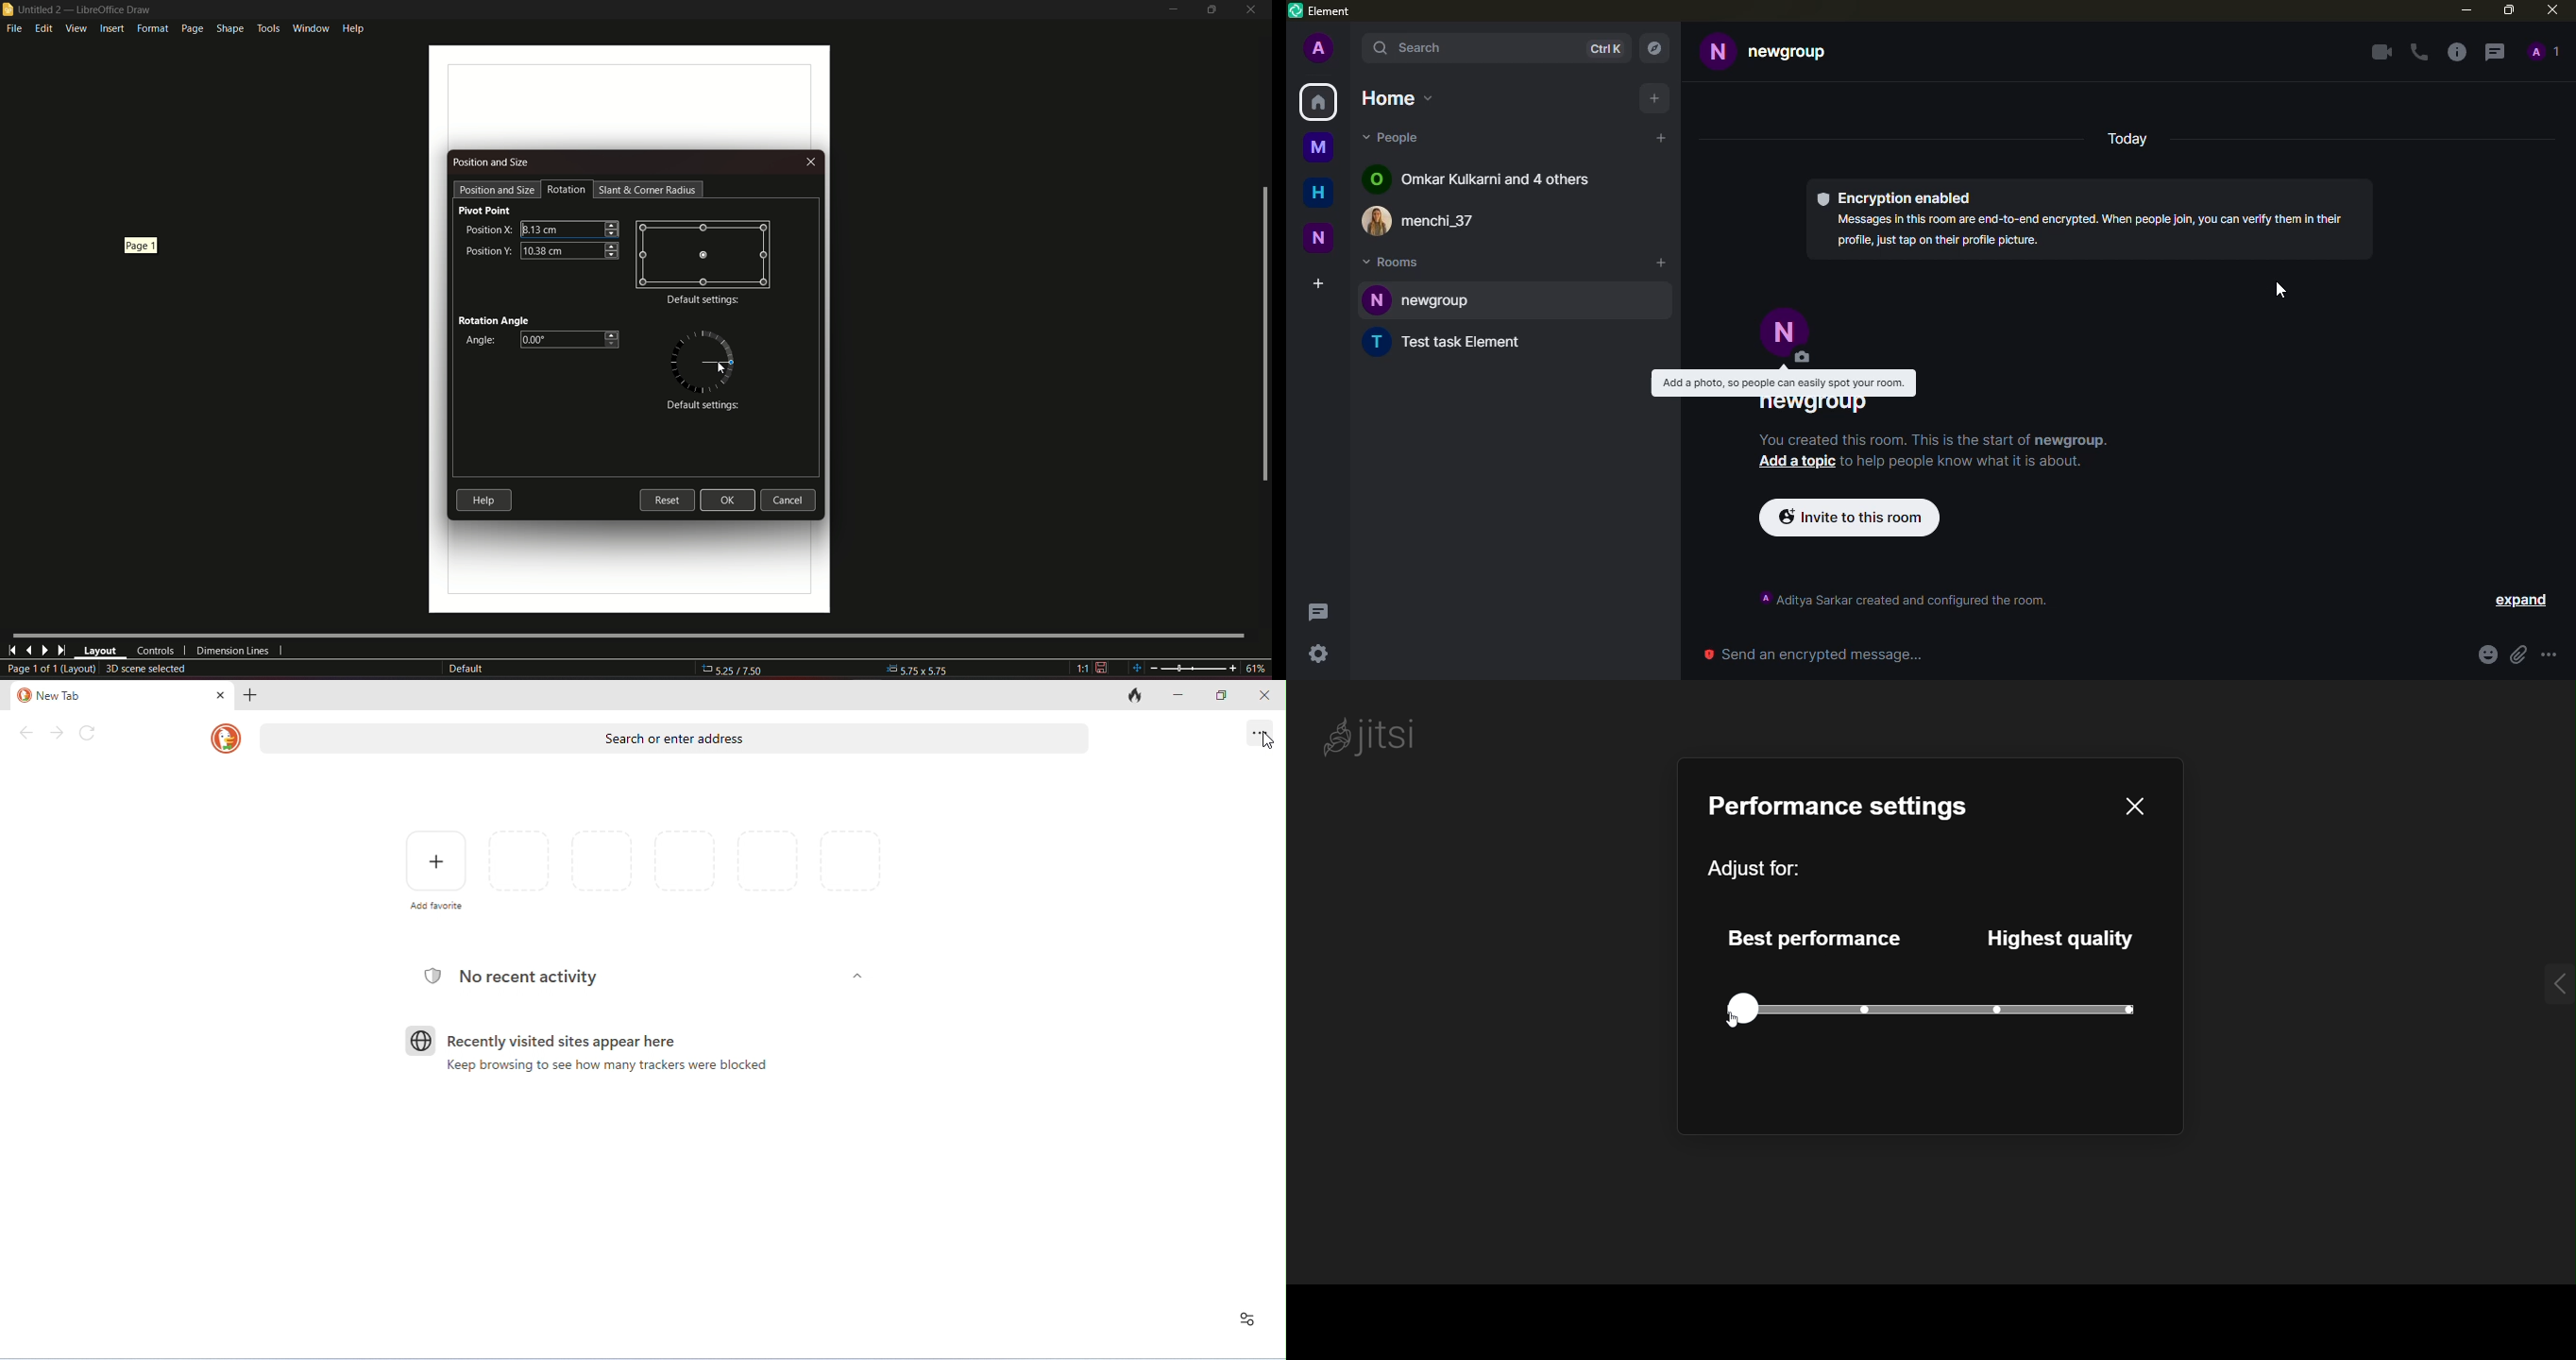 The width and height of the screenshot is (2576, 1372). What do you see at coordinates (1318, 192) in the screenshot?
I see `home` at bounding box center [1318, 192].